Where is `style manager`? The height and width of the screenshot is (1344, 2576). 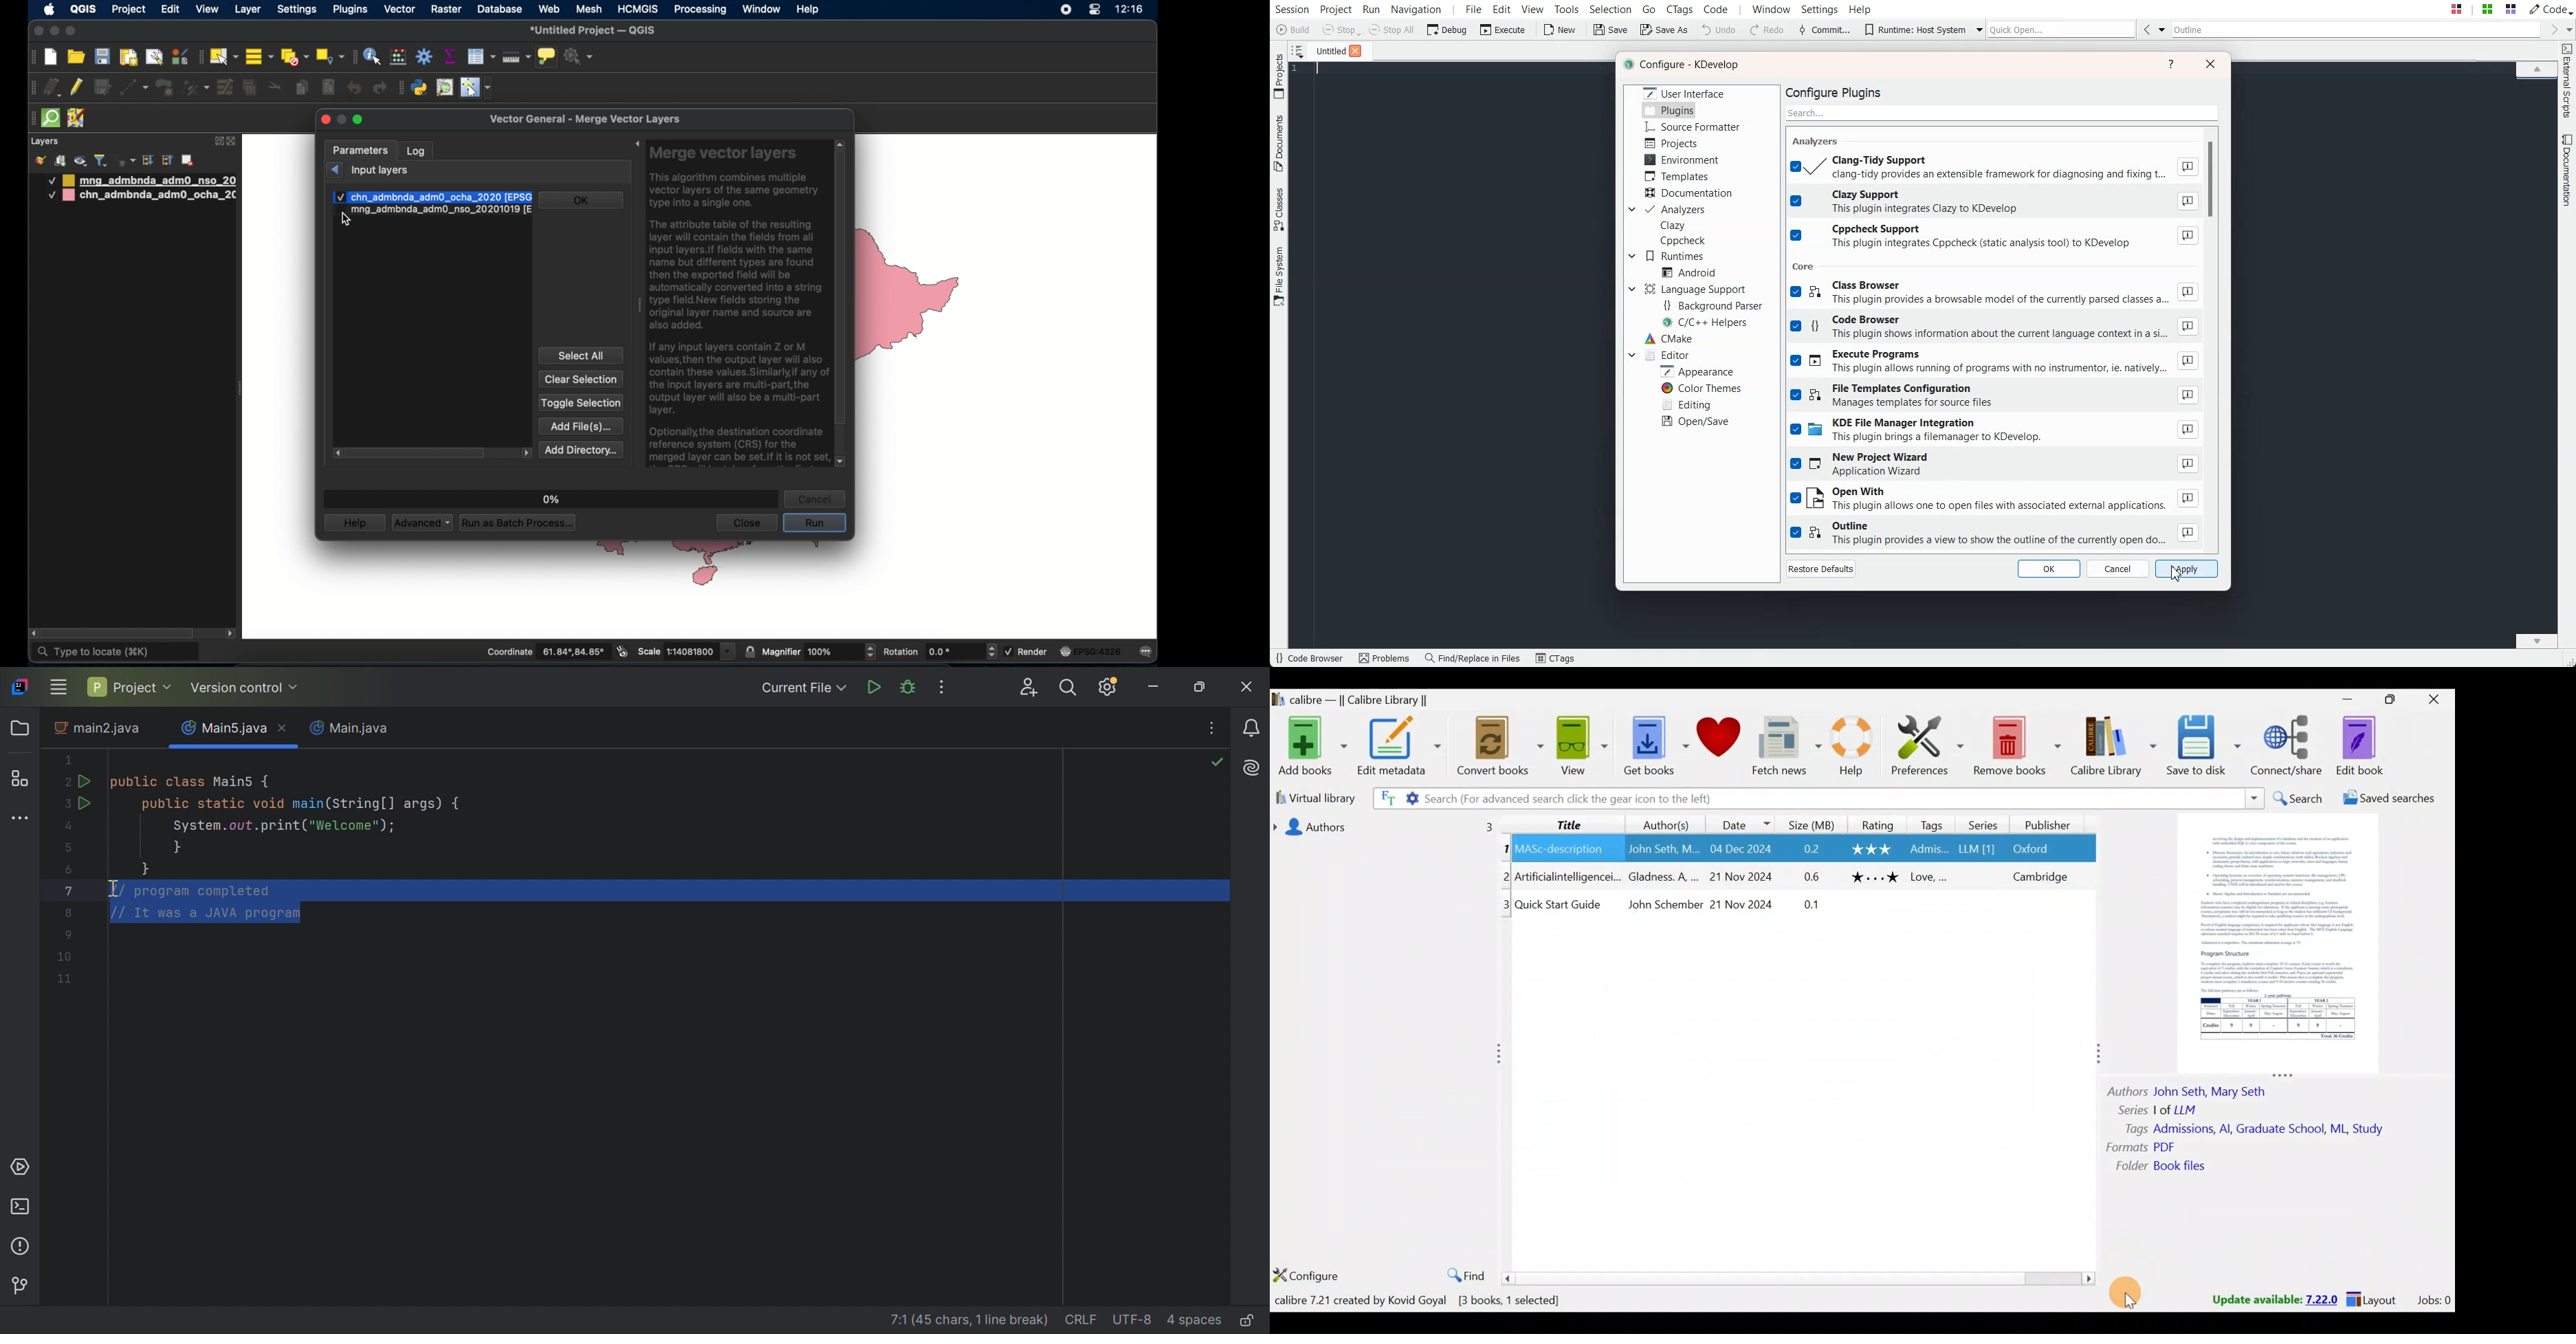 style manager is located at coordinates (179, 56).